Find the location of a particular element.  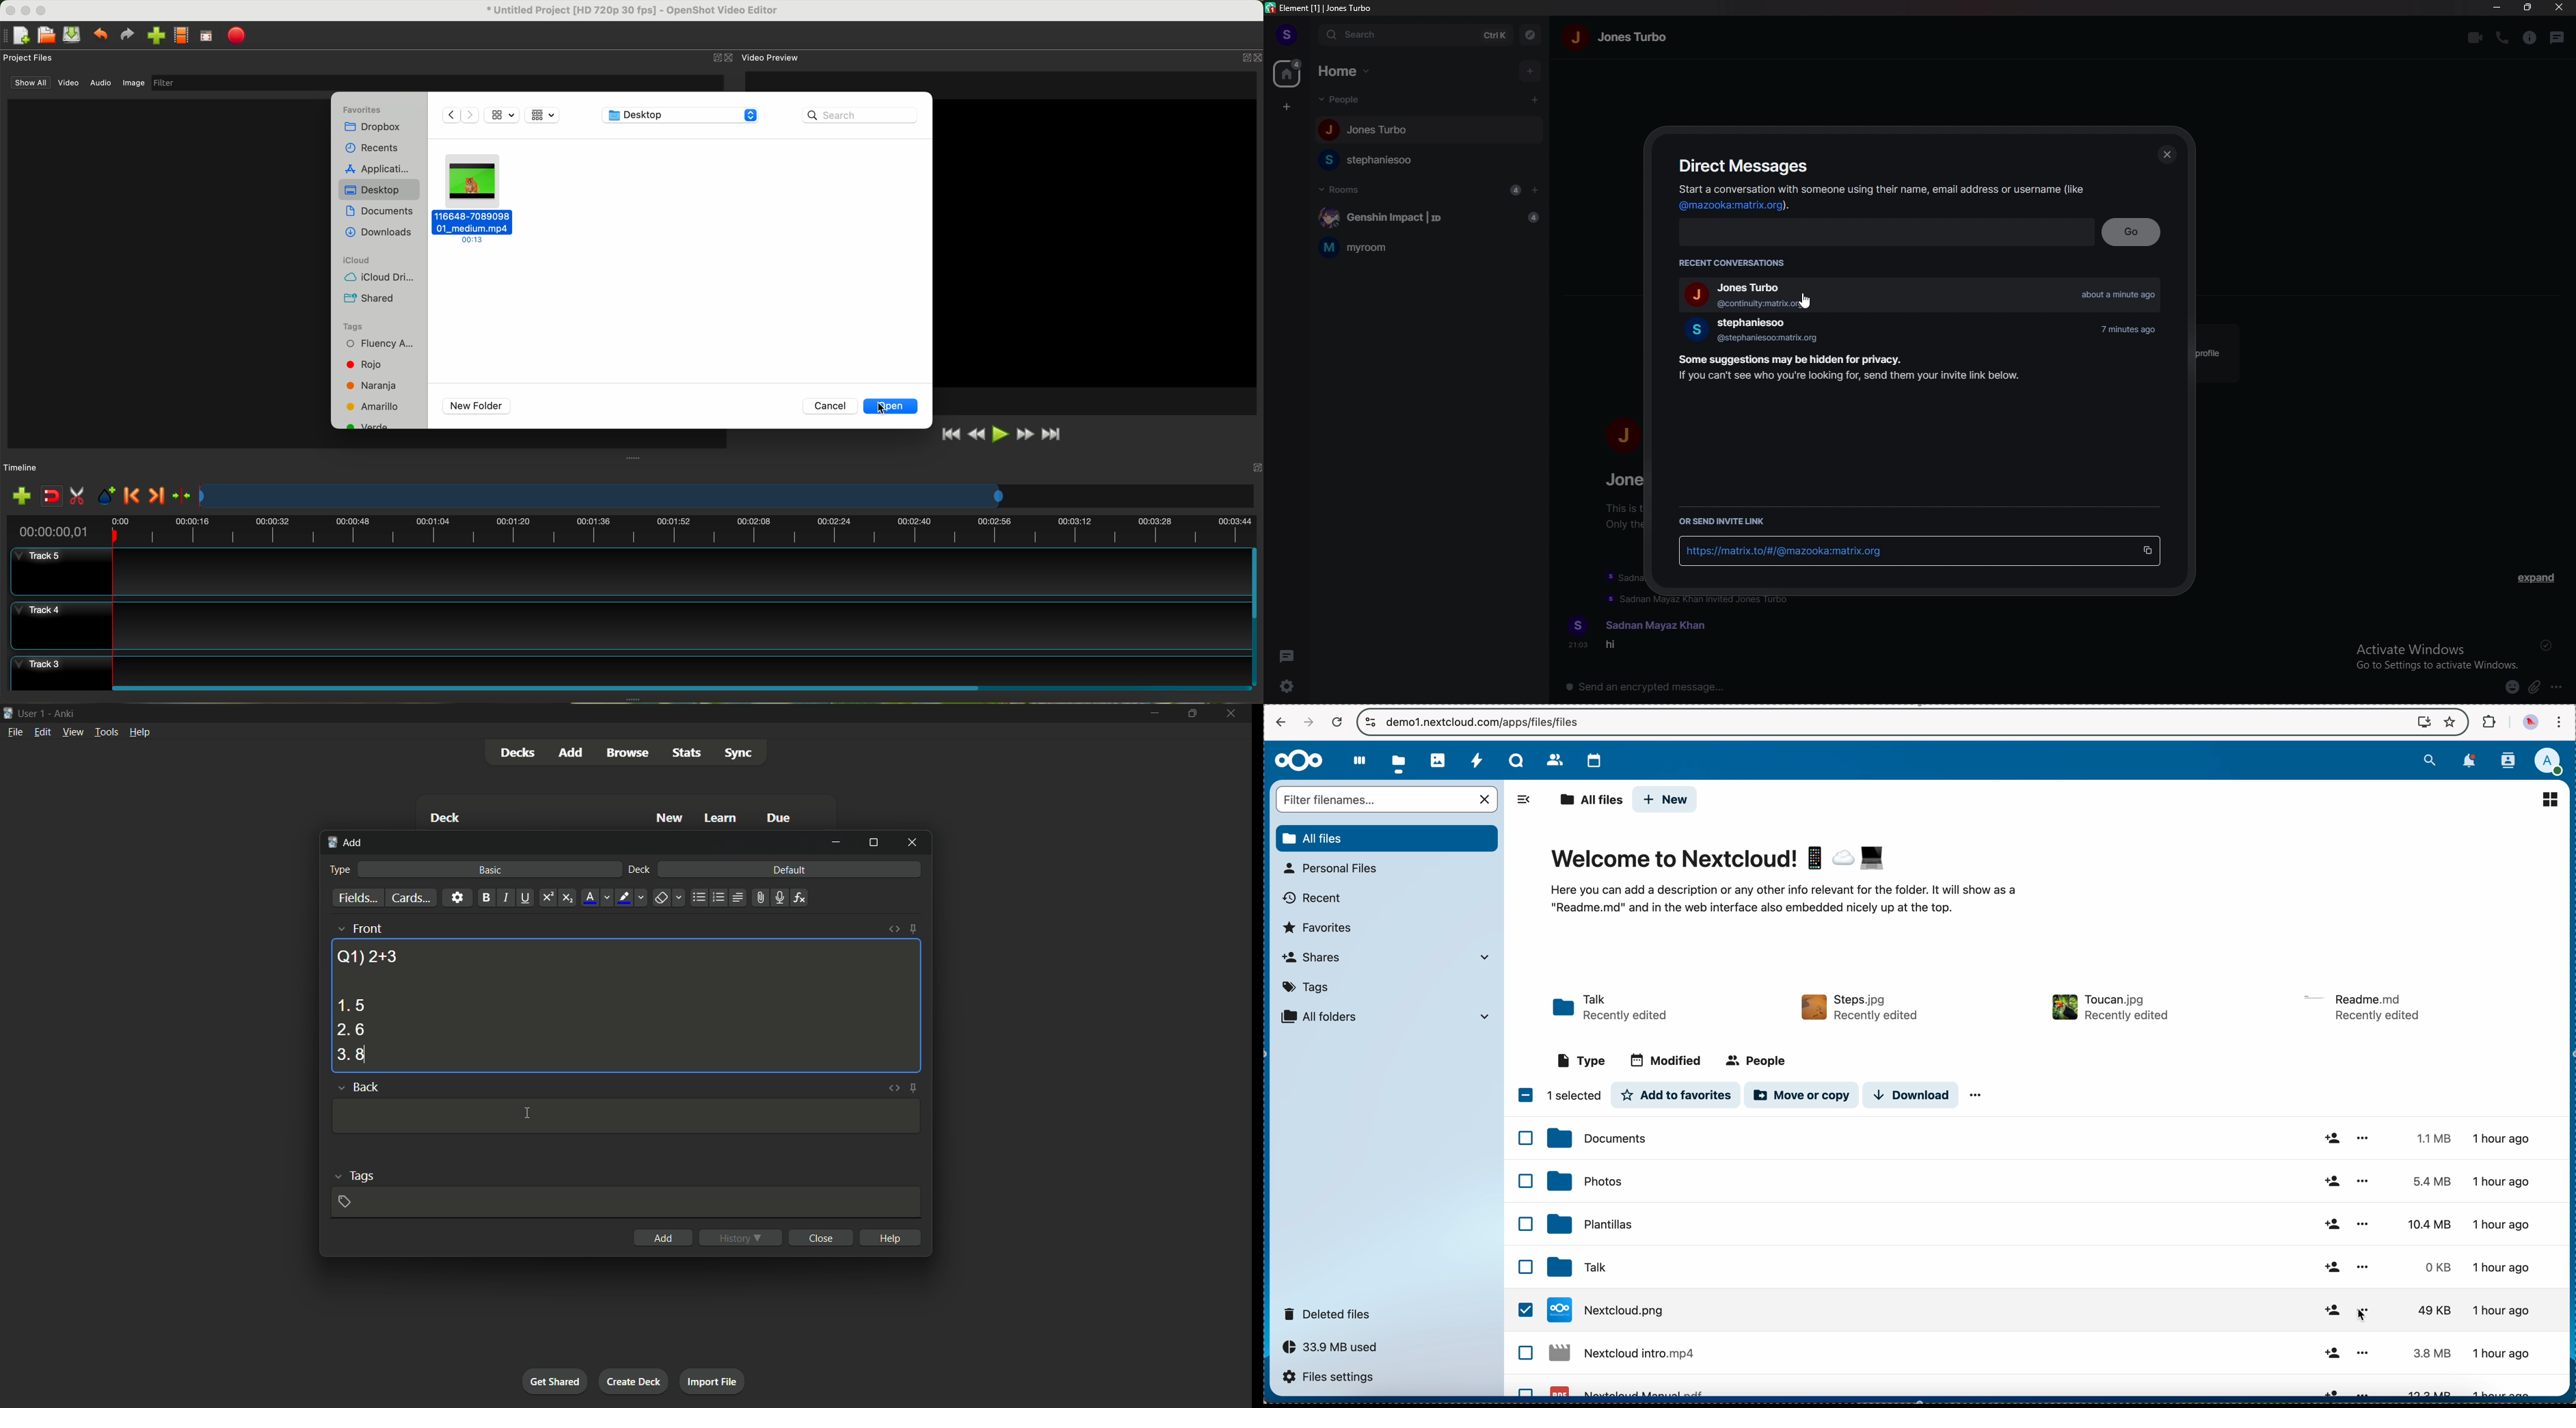

Some suggestions may be hidden for privacy. If you can't see who you're looking for, send them your invite link below. is located at coordinates (1844, 370).